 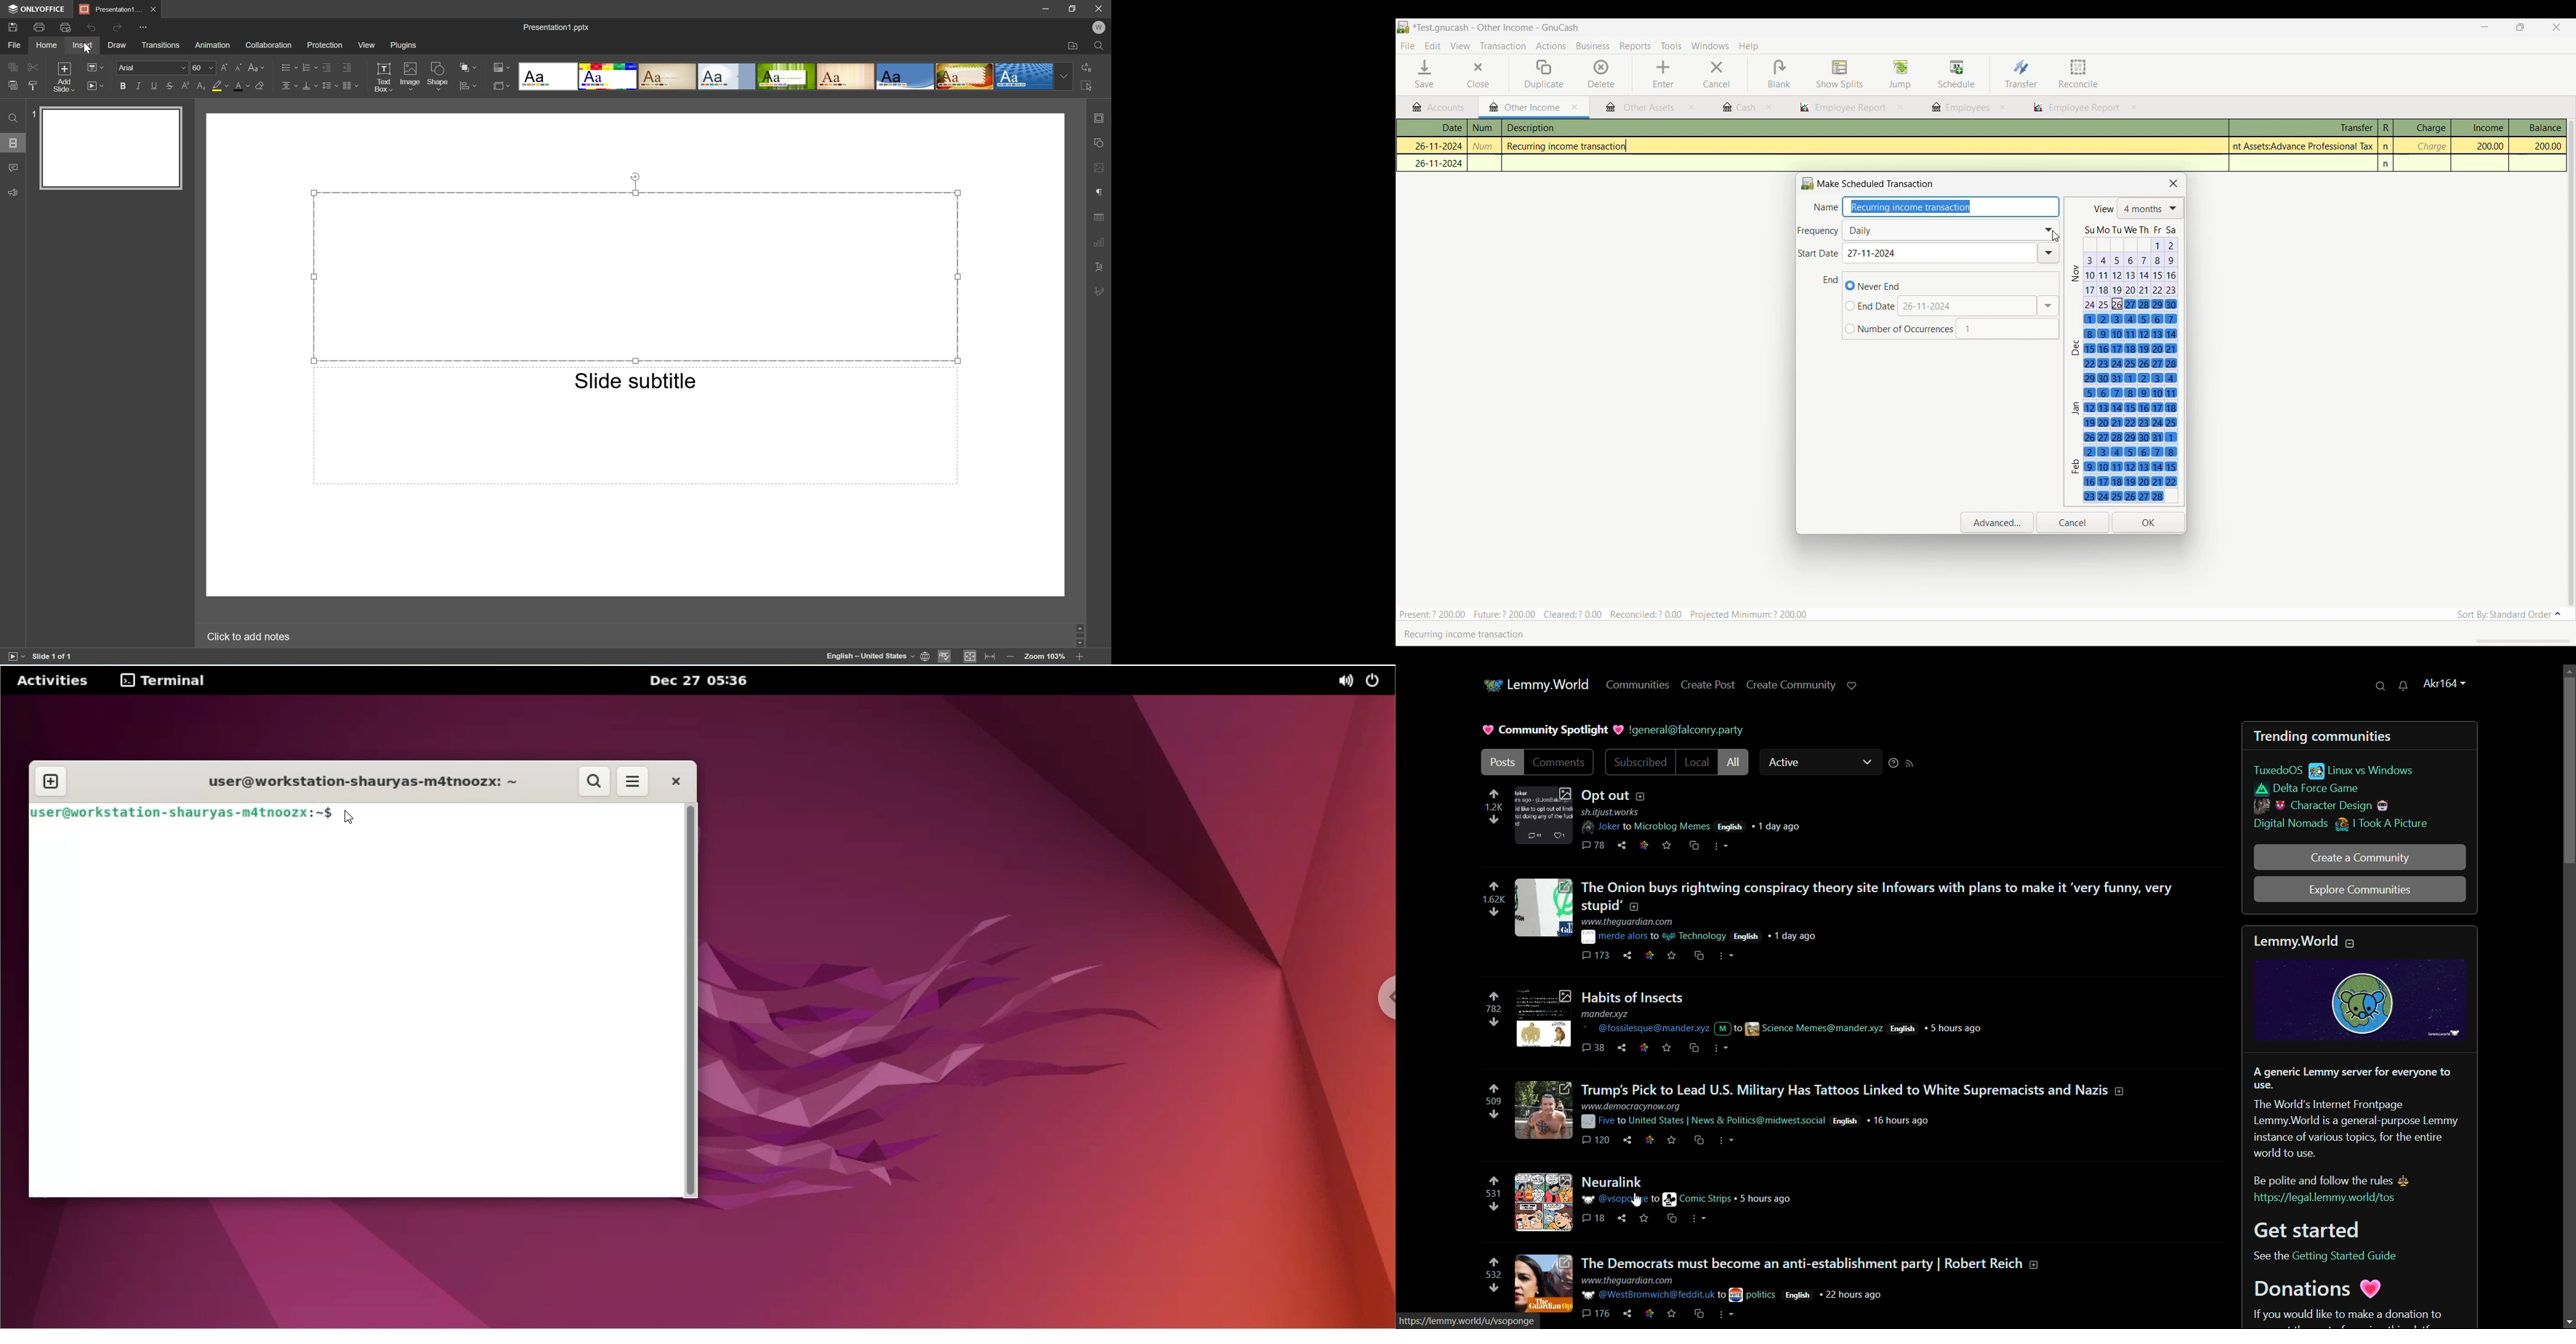 I want to click on save, so click(x=1672, y=1139).